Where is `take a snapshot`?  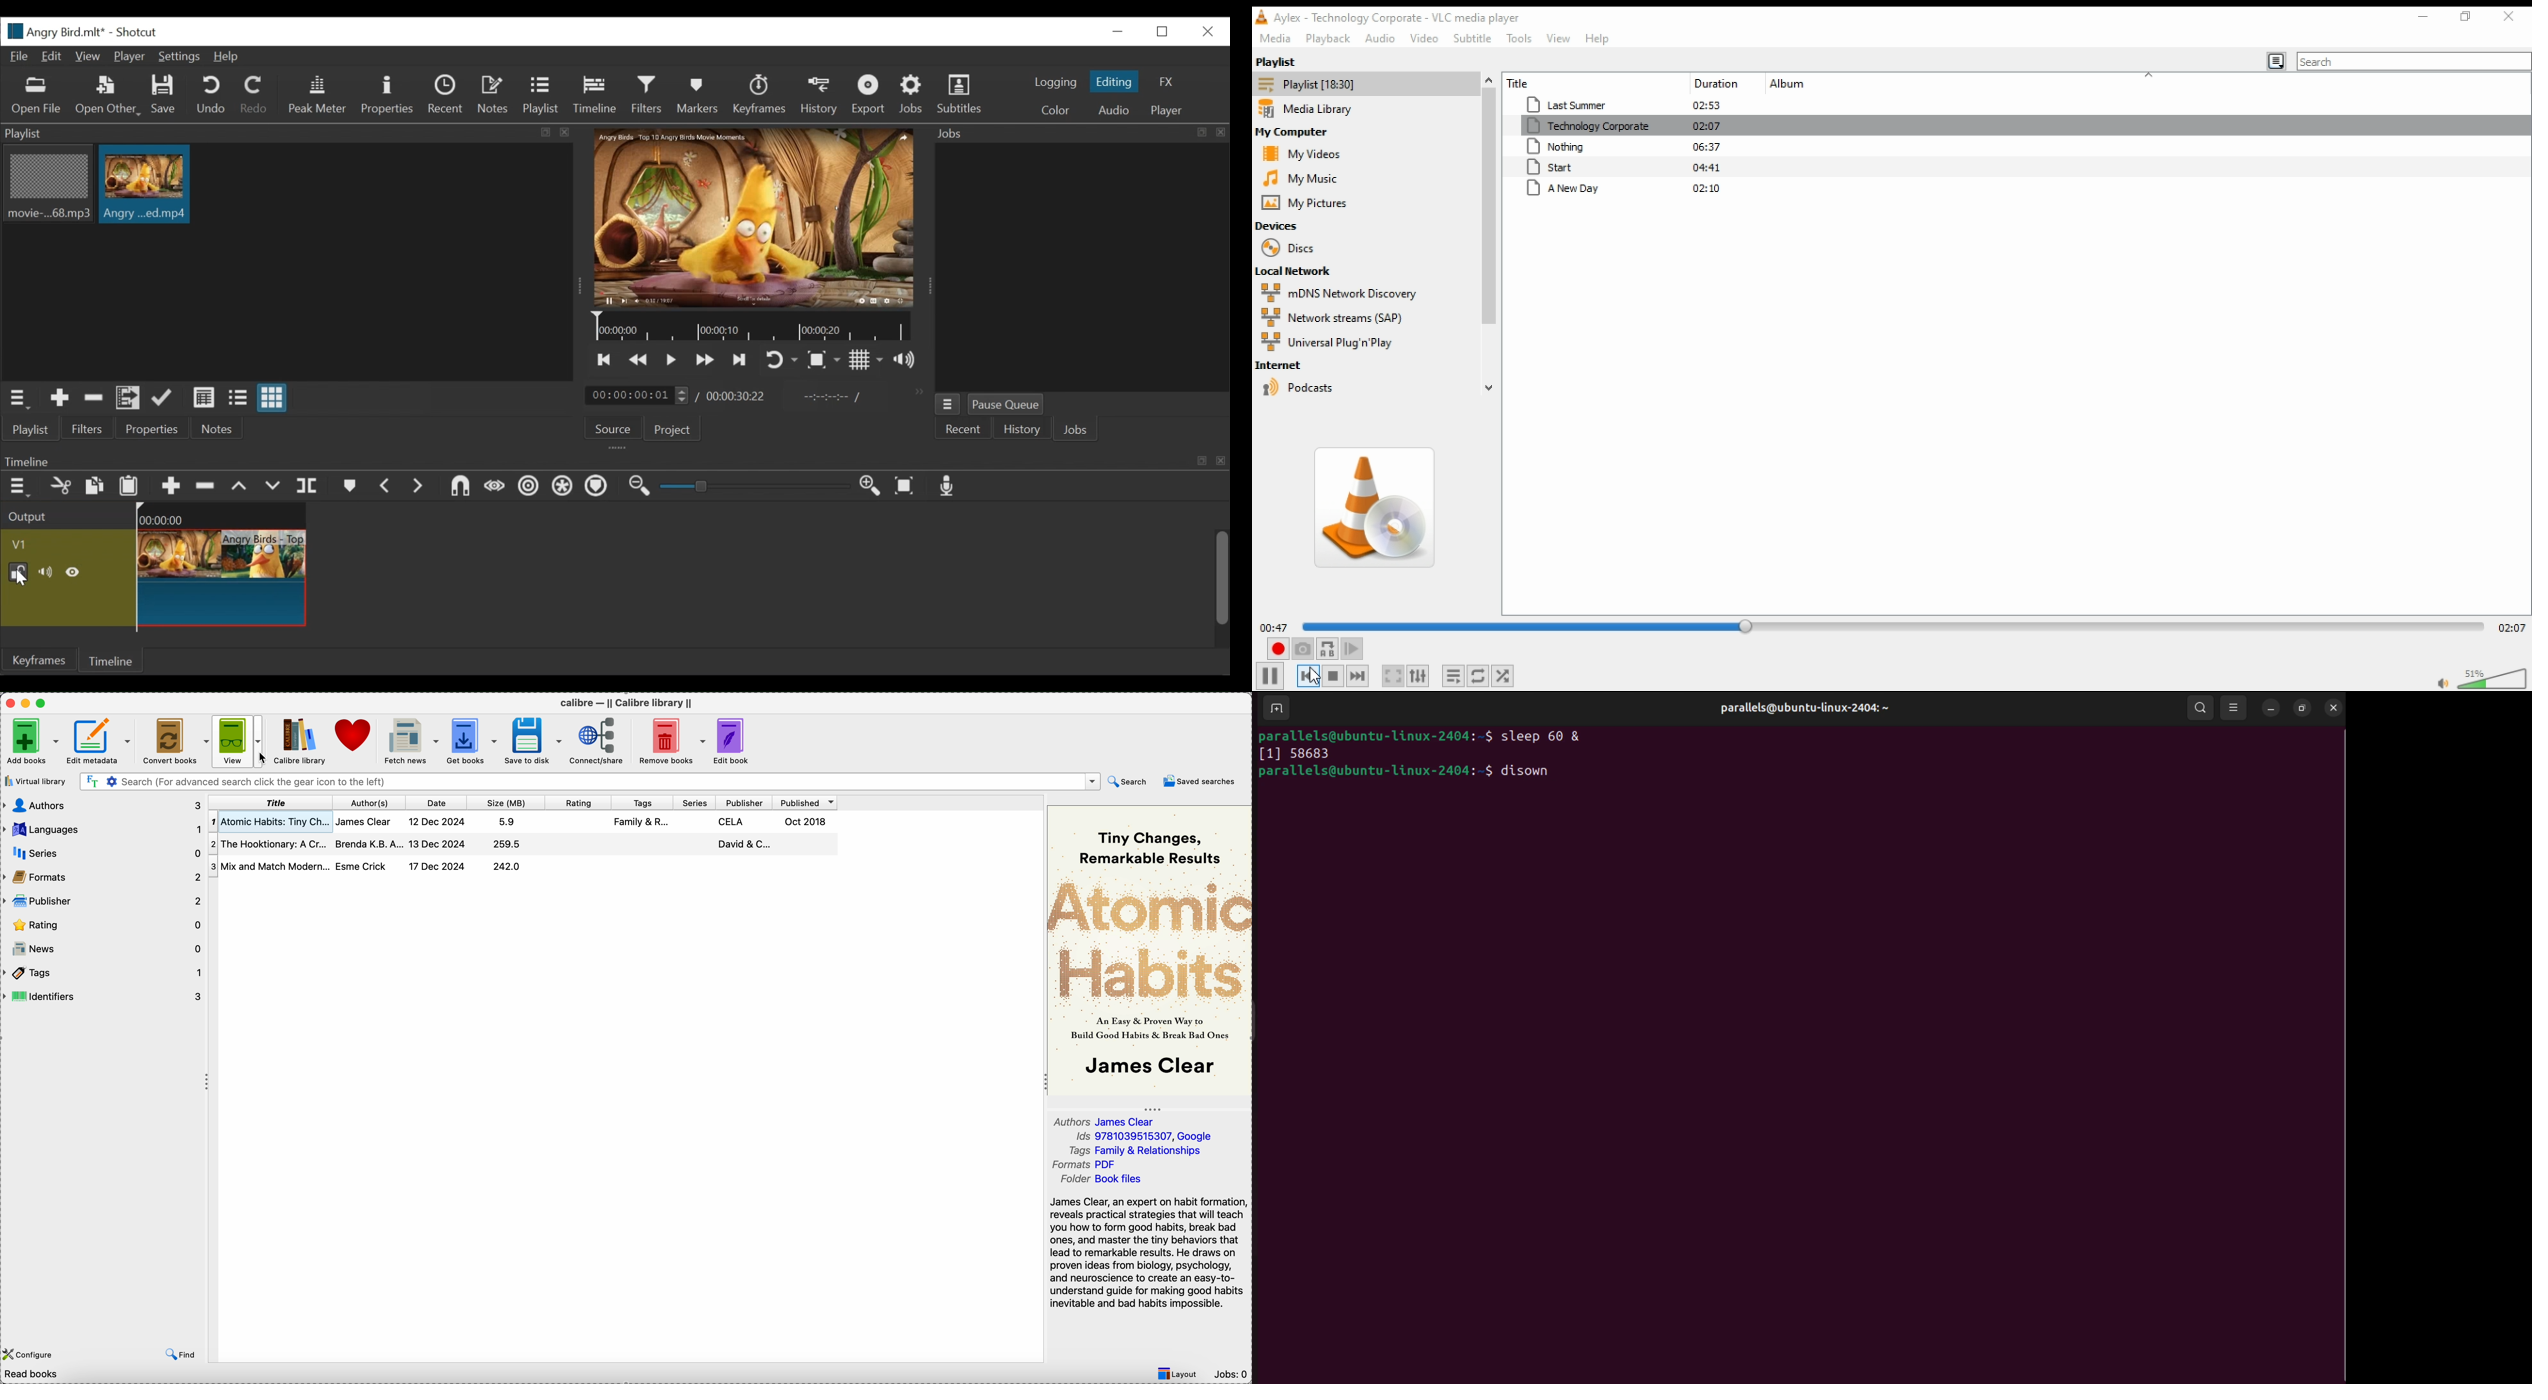 take a snapshot is located at coordinates (1302, 649).